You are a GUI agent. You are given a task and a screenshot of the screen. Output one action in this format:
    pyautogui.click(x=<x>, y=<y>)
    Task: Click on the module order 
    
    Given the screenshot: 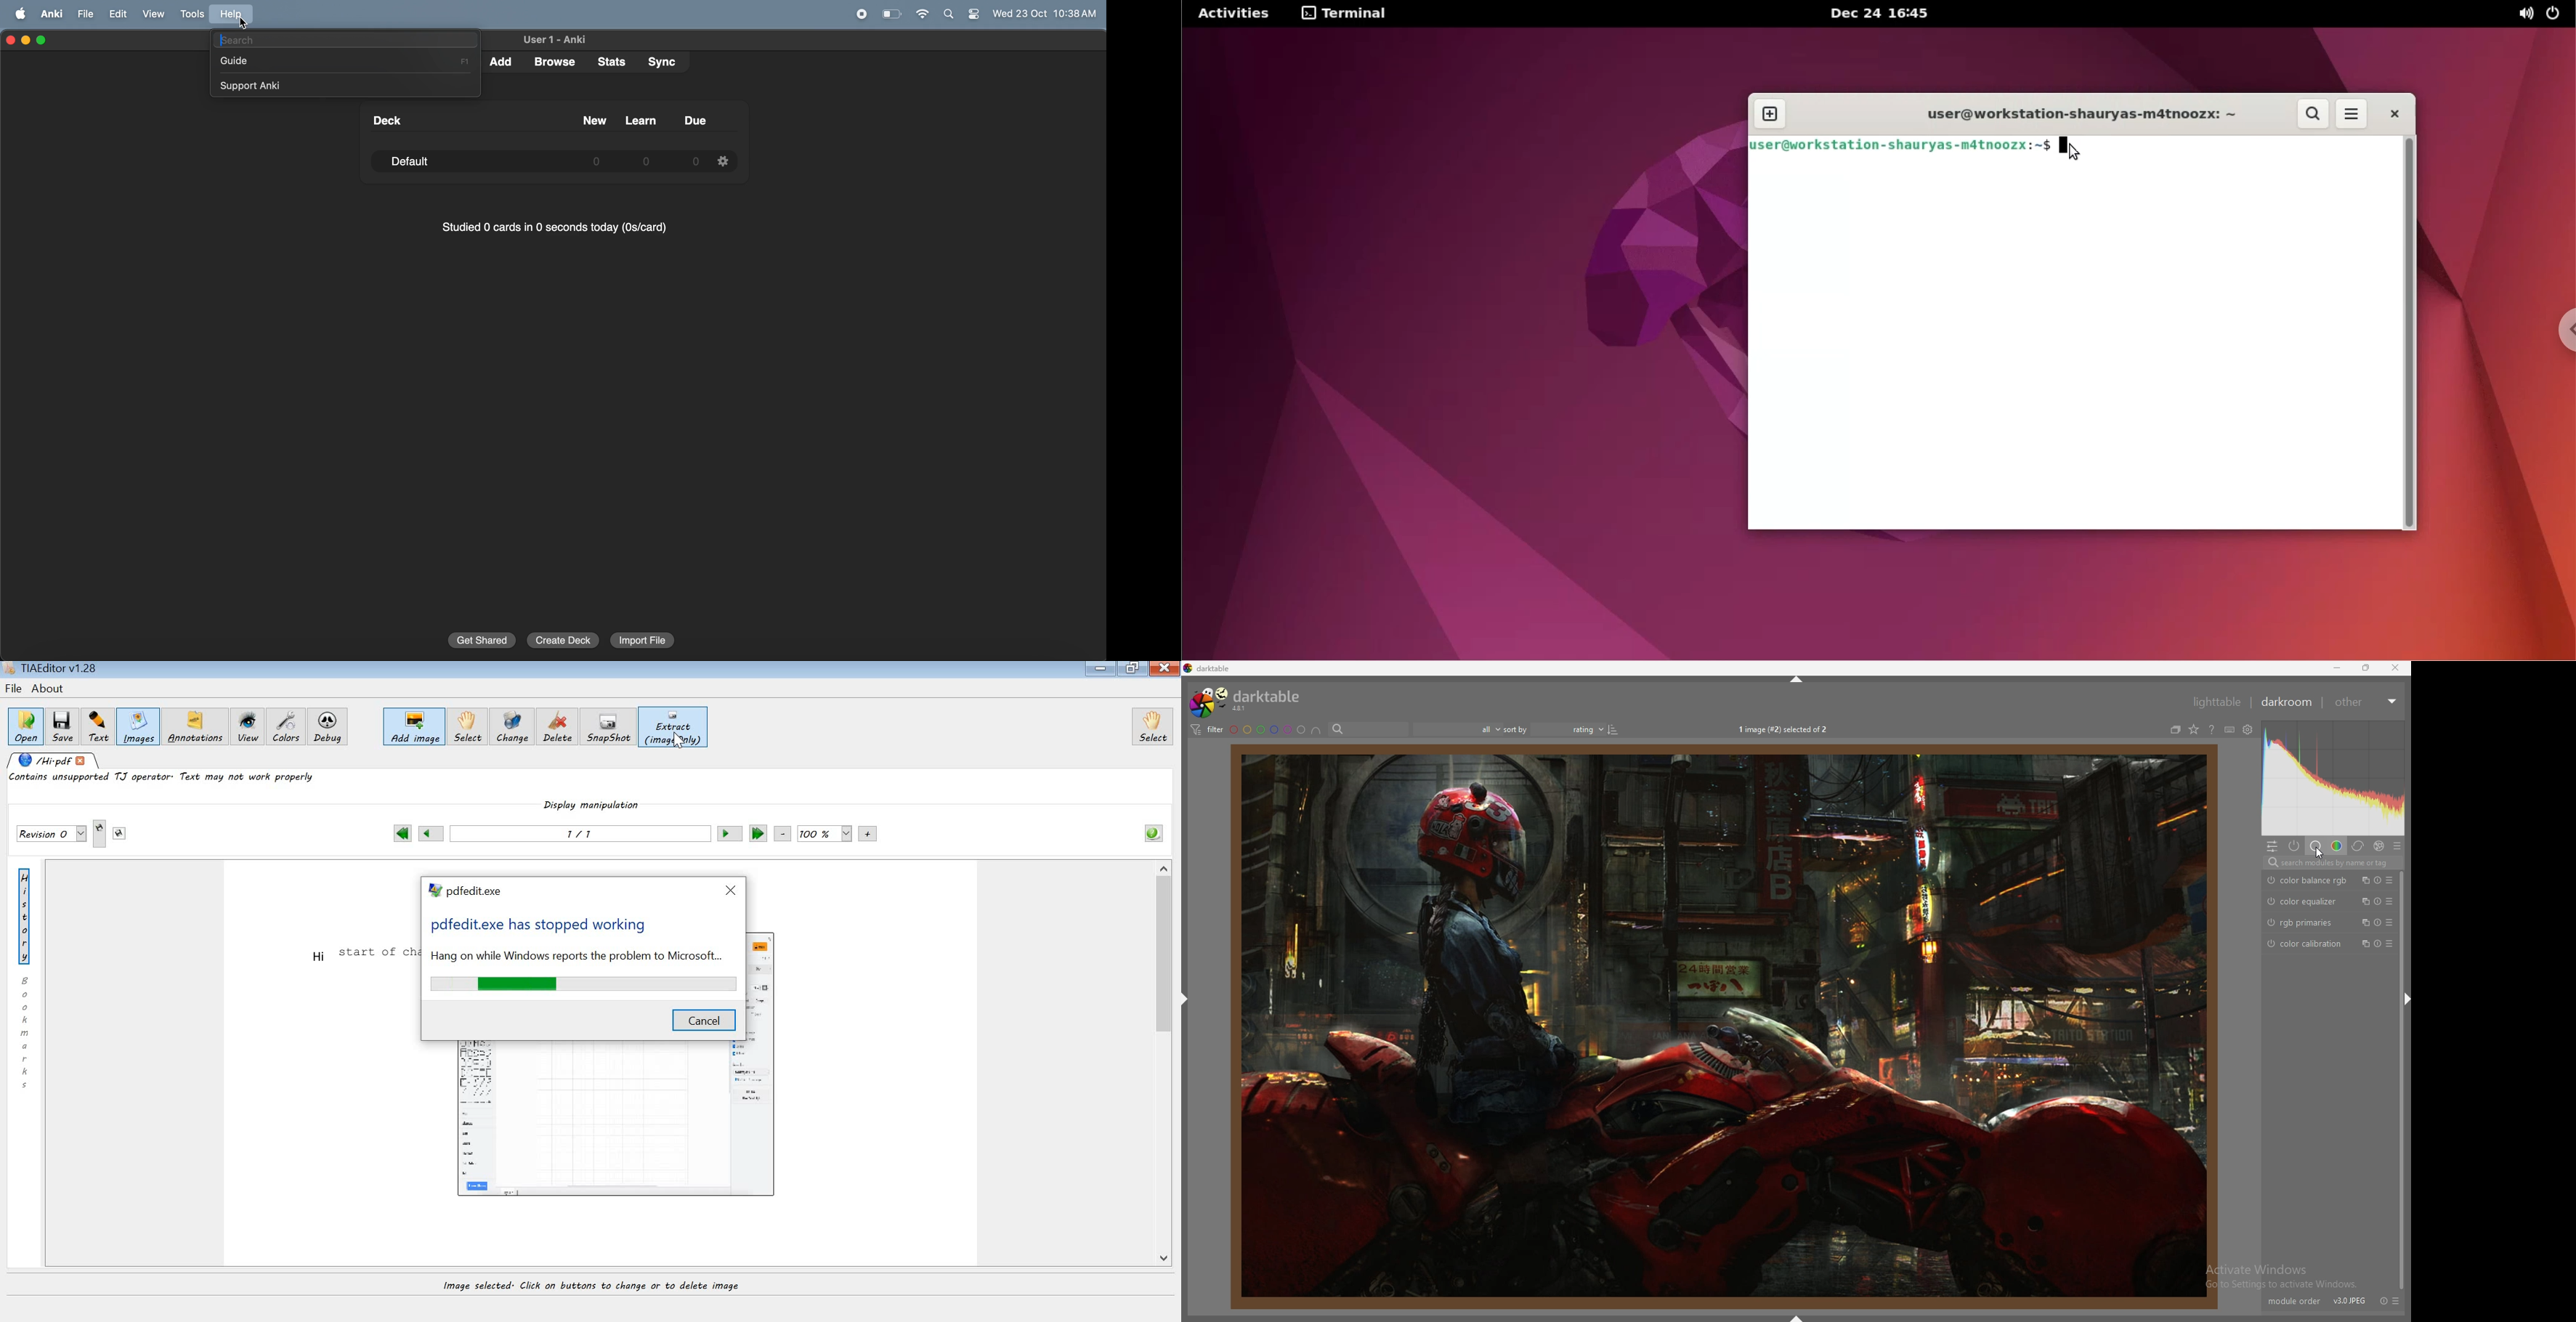 What is the action you would take?
    pyautogui.click(x=2291, y=1302)
    